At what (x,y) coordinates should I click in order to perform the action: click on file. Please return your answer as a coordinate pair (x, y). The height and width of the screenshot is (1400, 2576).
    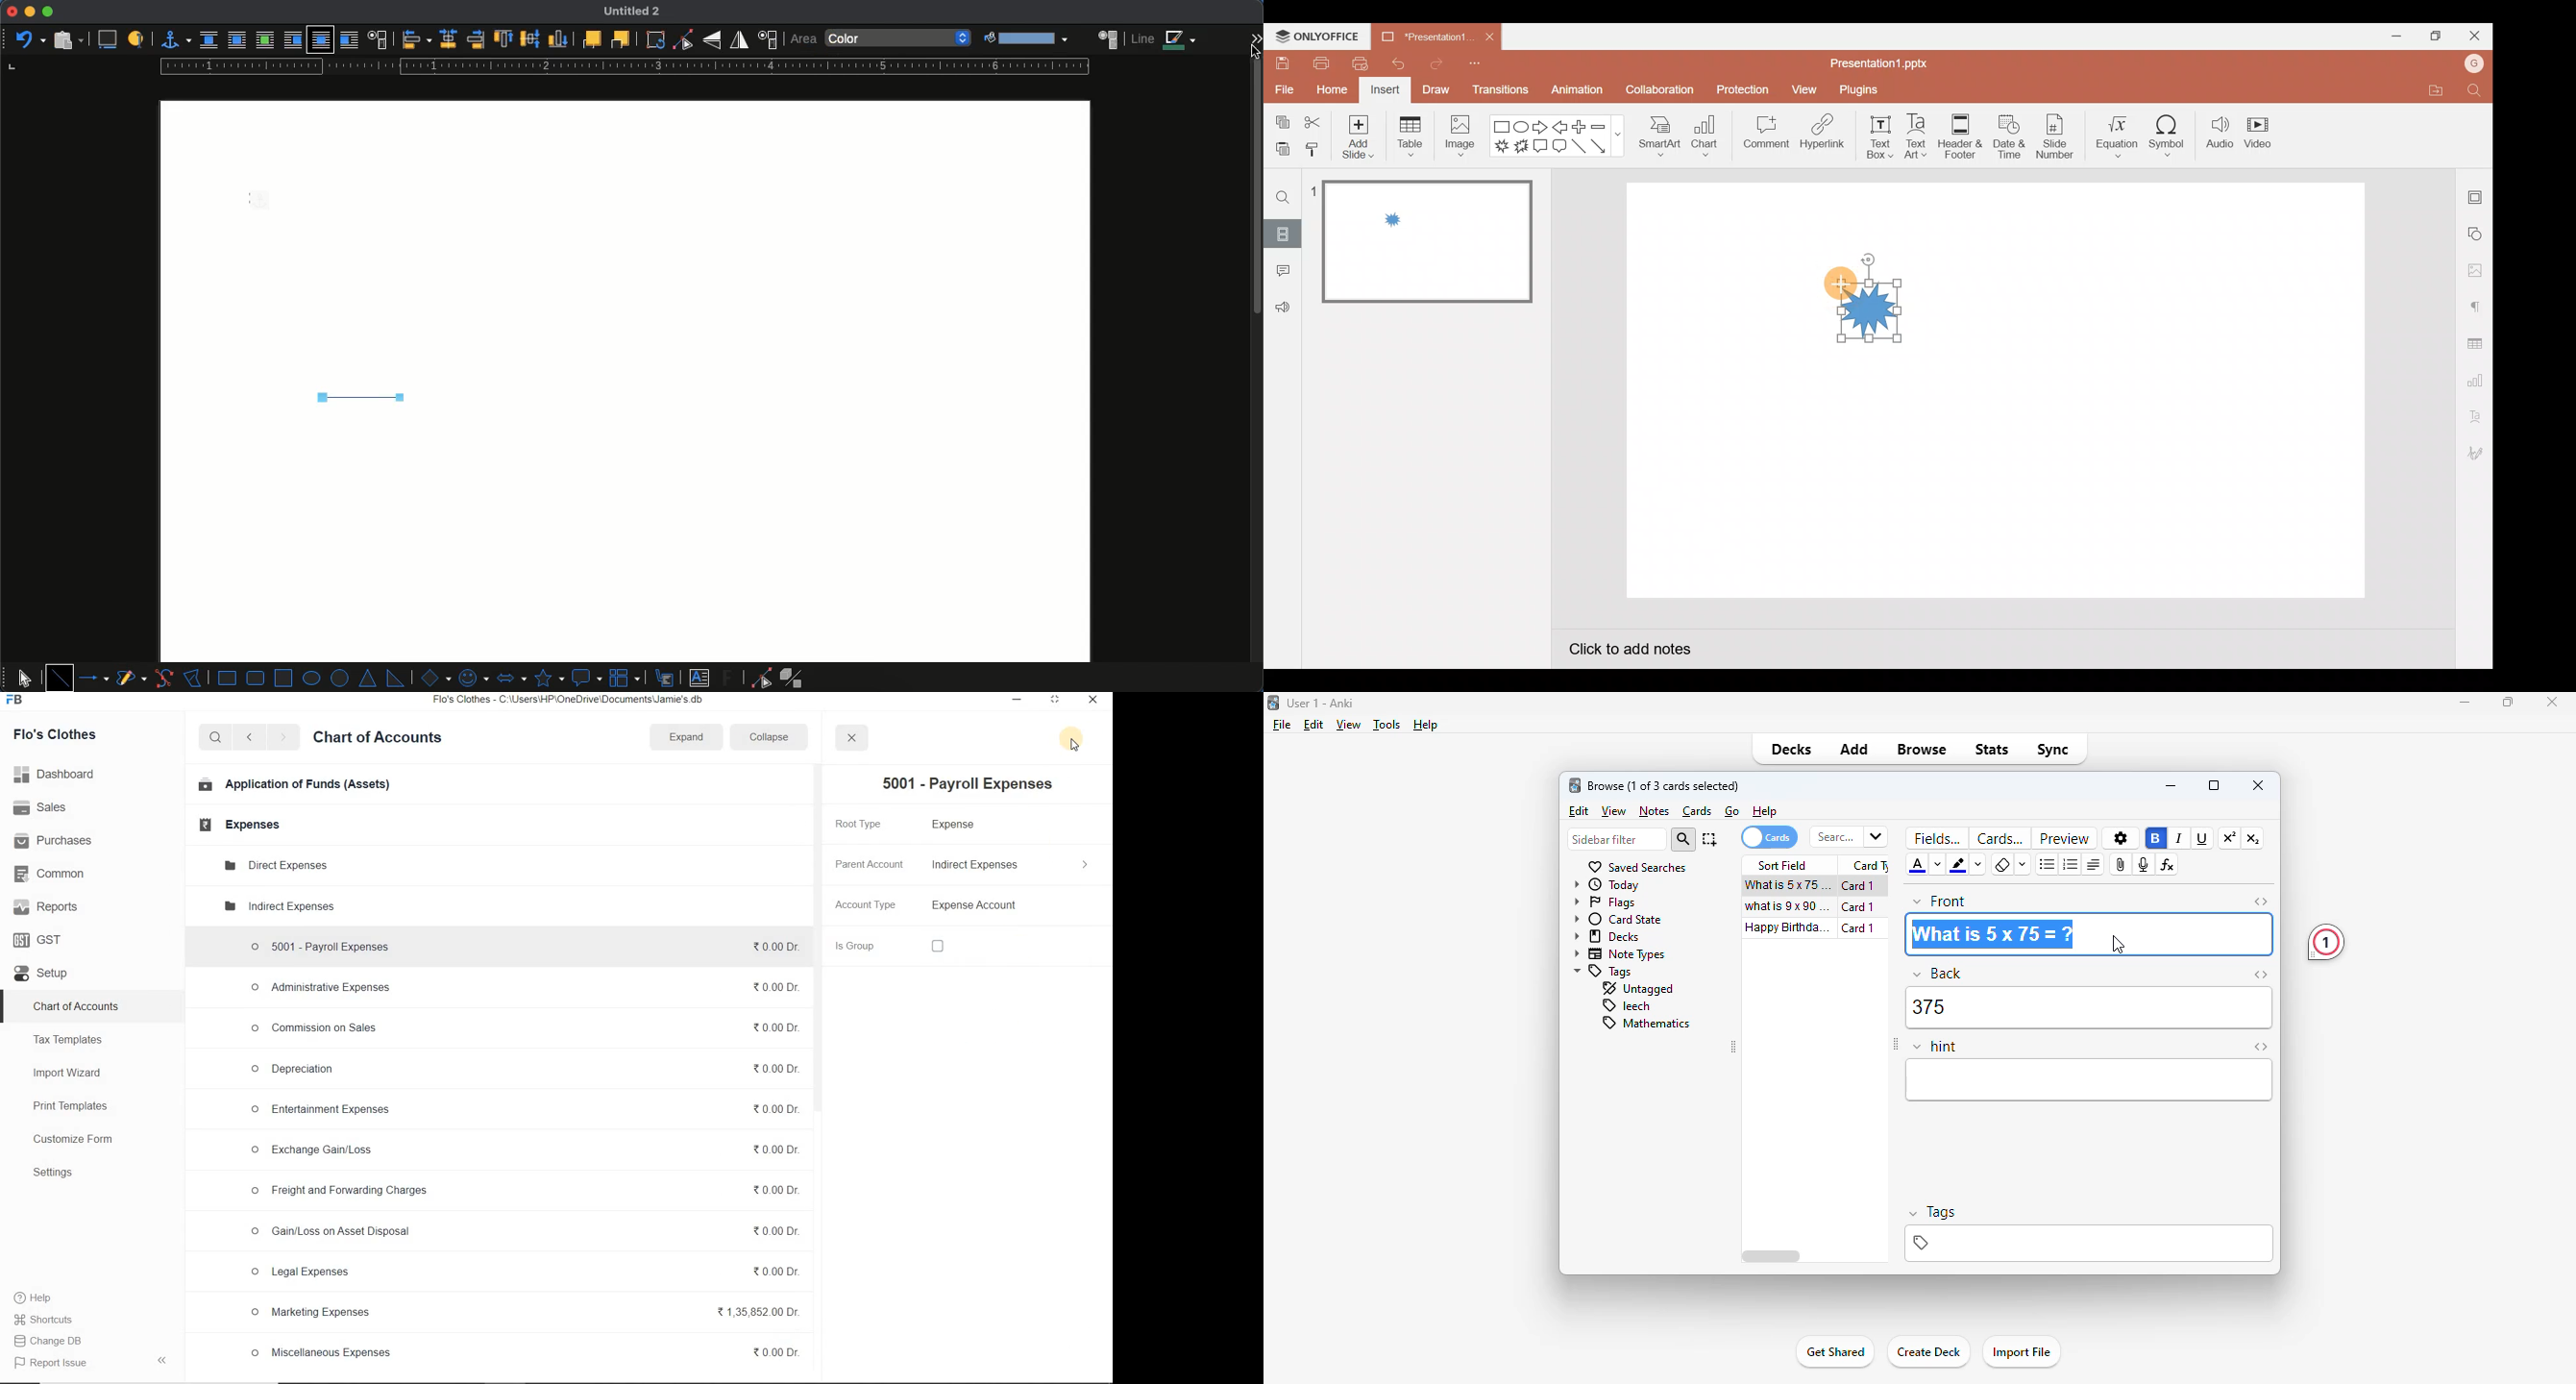
    Looking at the image, I should click on (1283, 725).